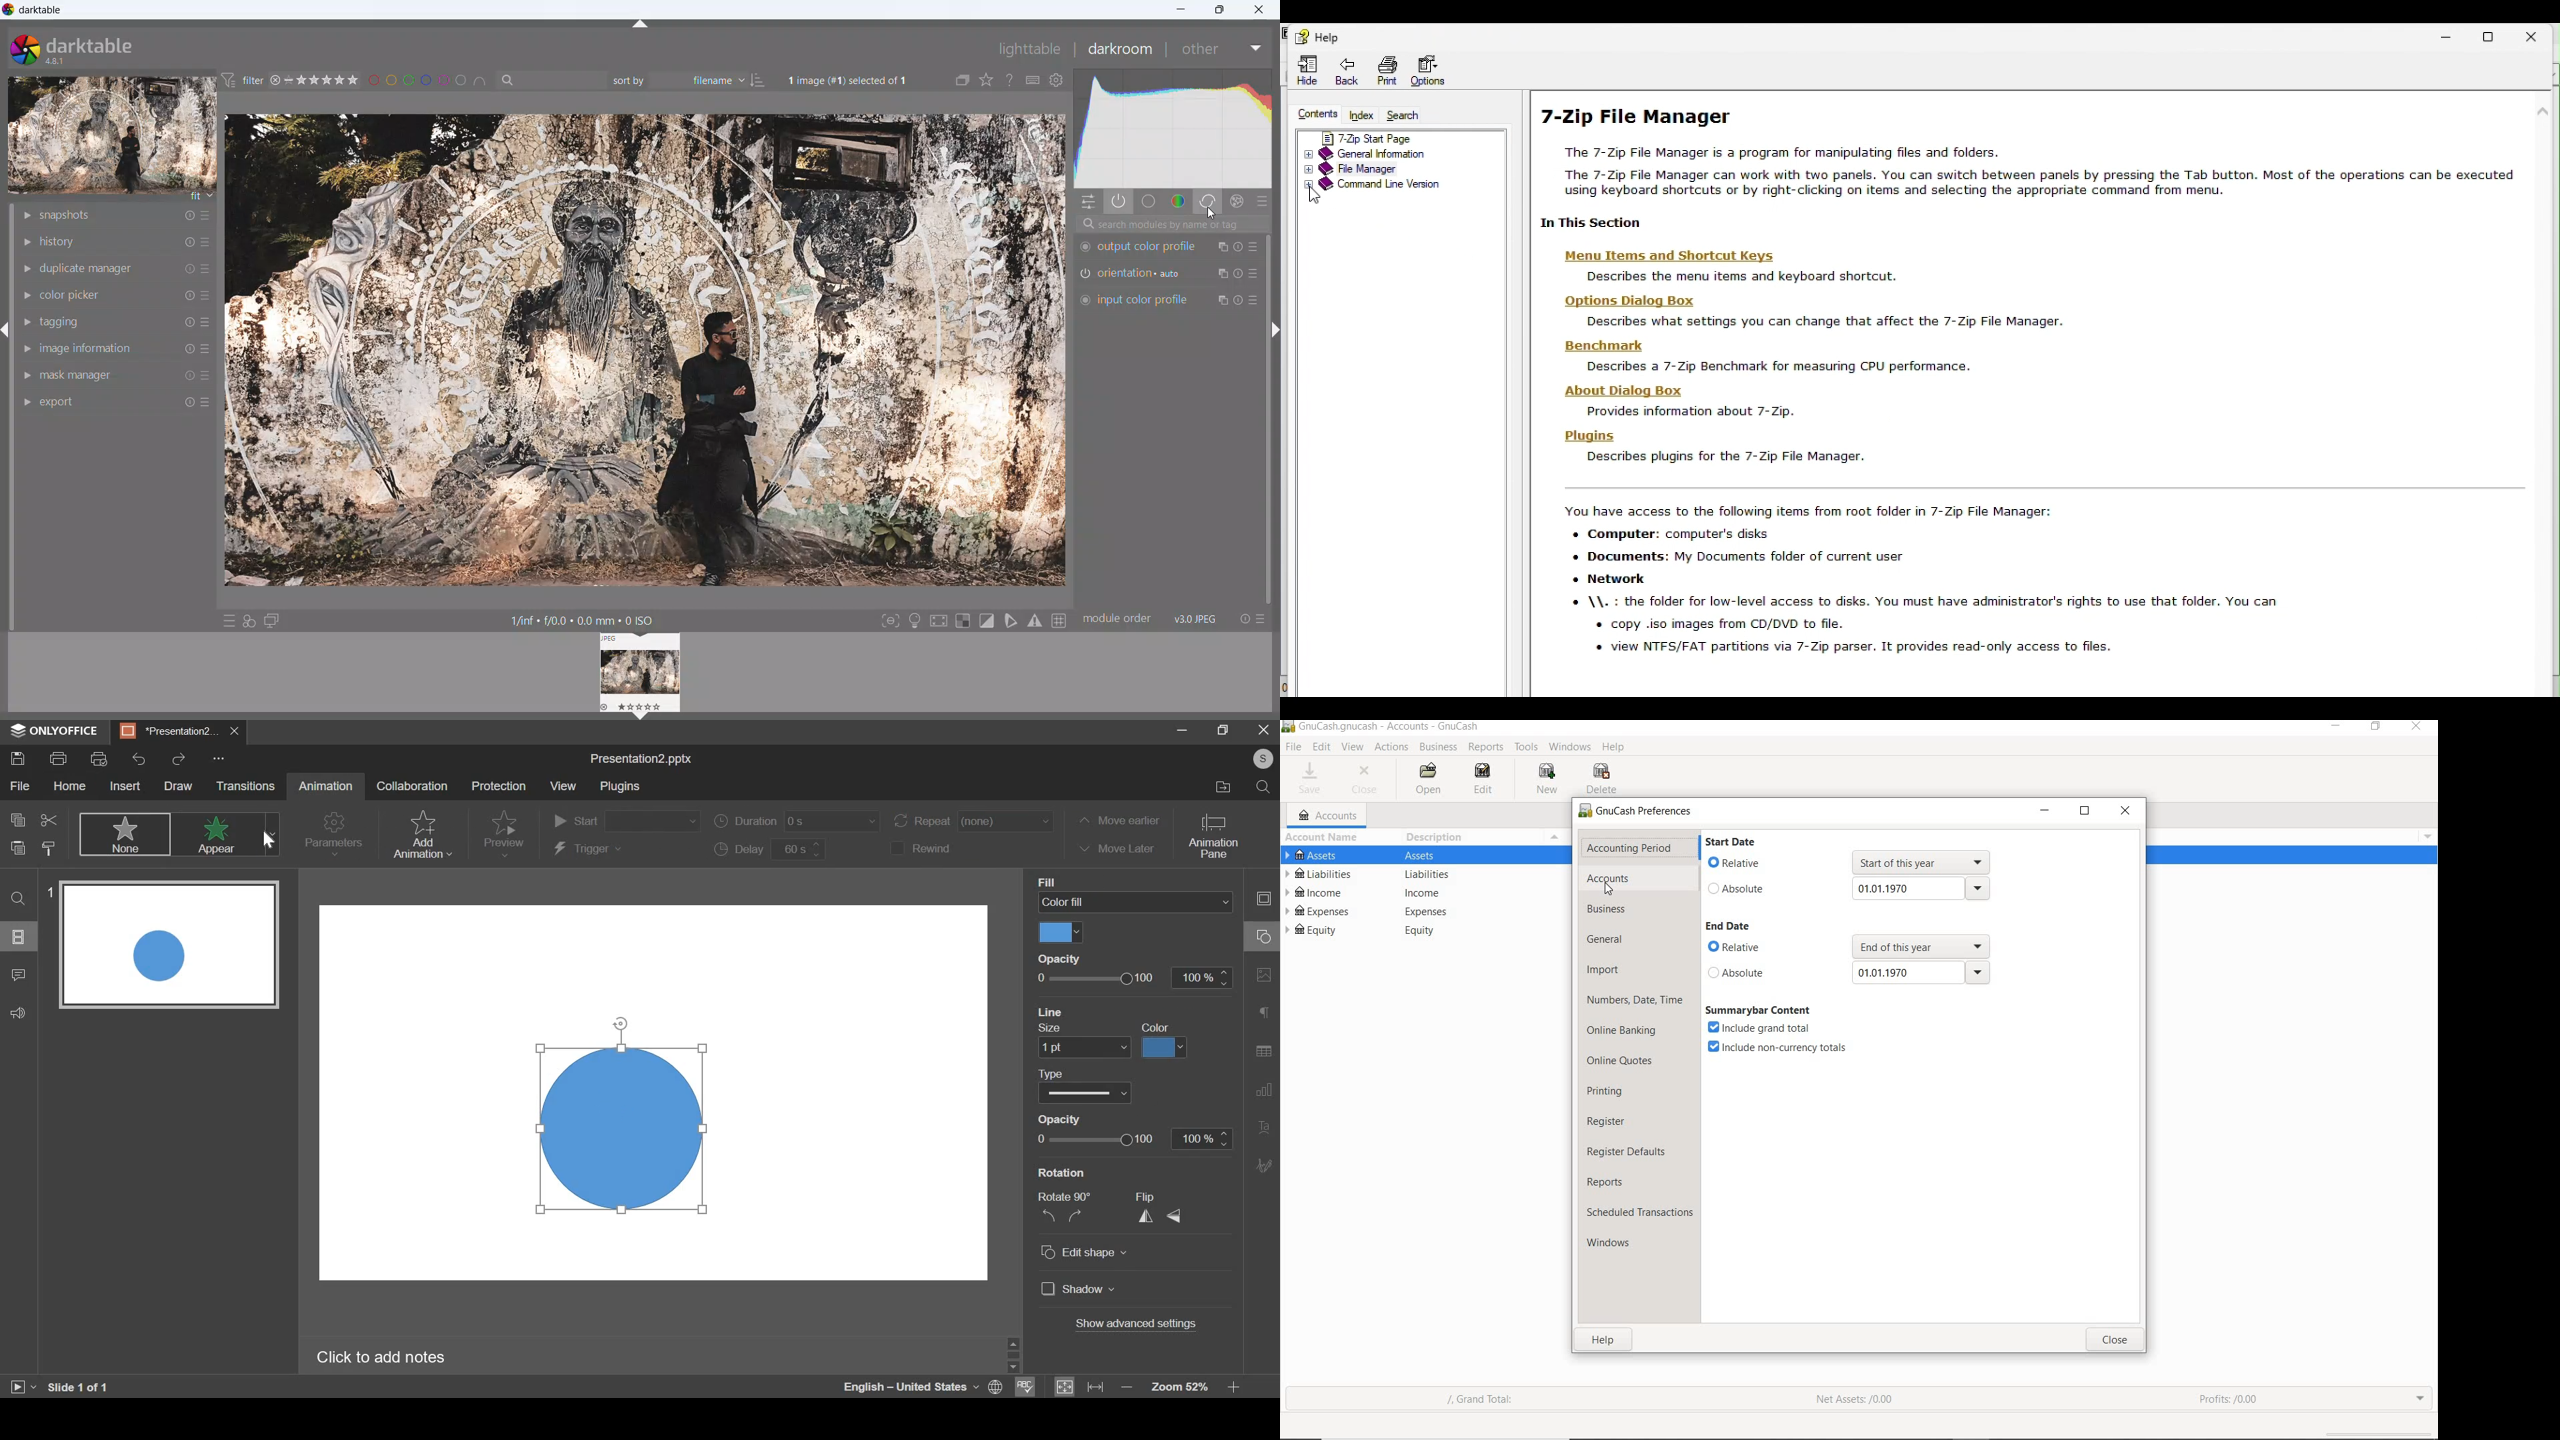 The height and width of the screenshot is (1456, 2576). What do you see at coordinates (332, 835) in the screenshot?
I see `parameters` at bounding box center [332, 835].